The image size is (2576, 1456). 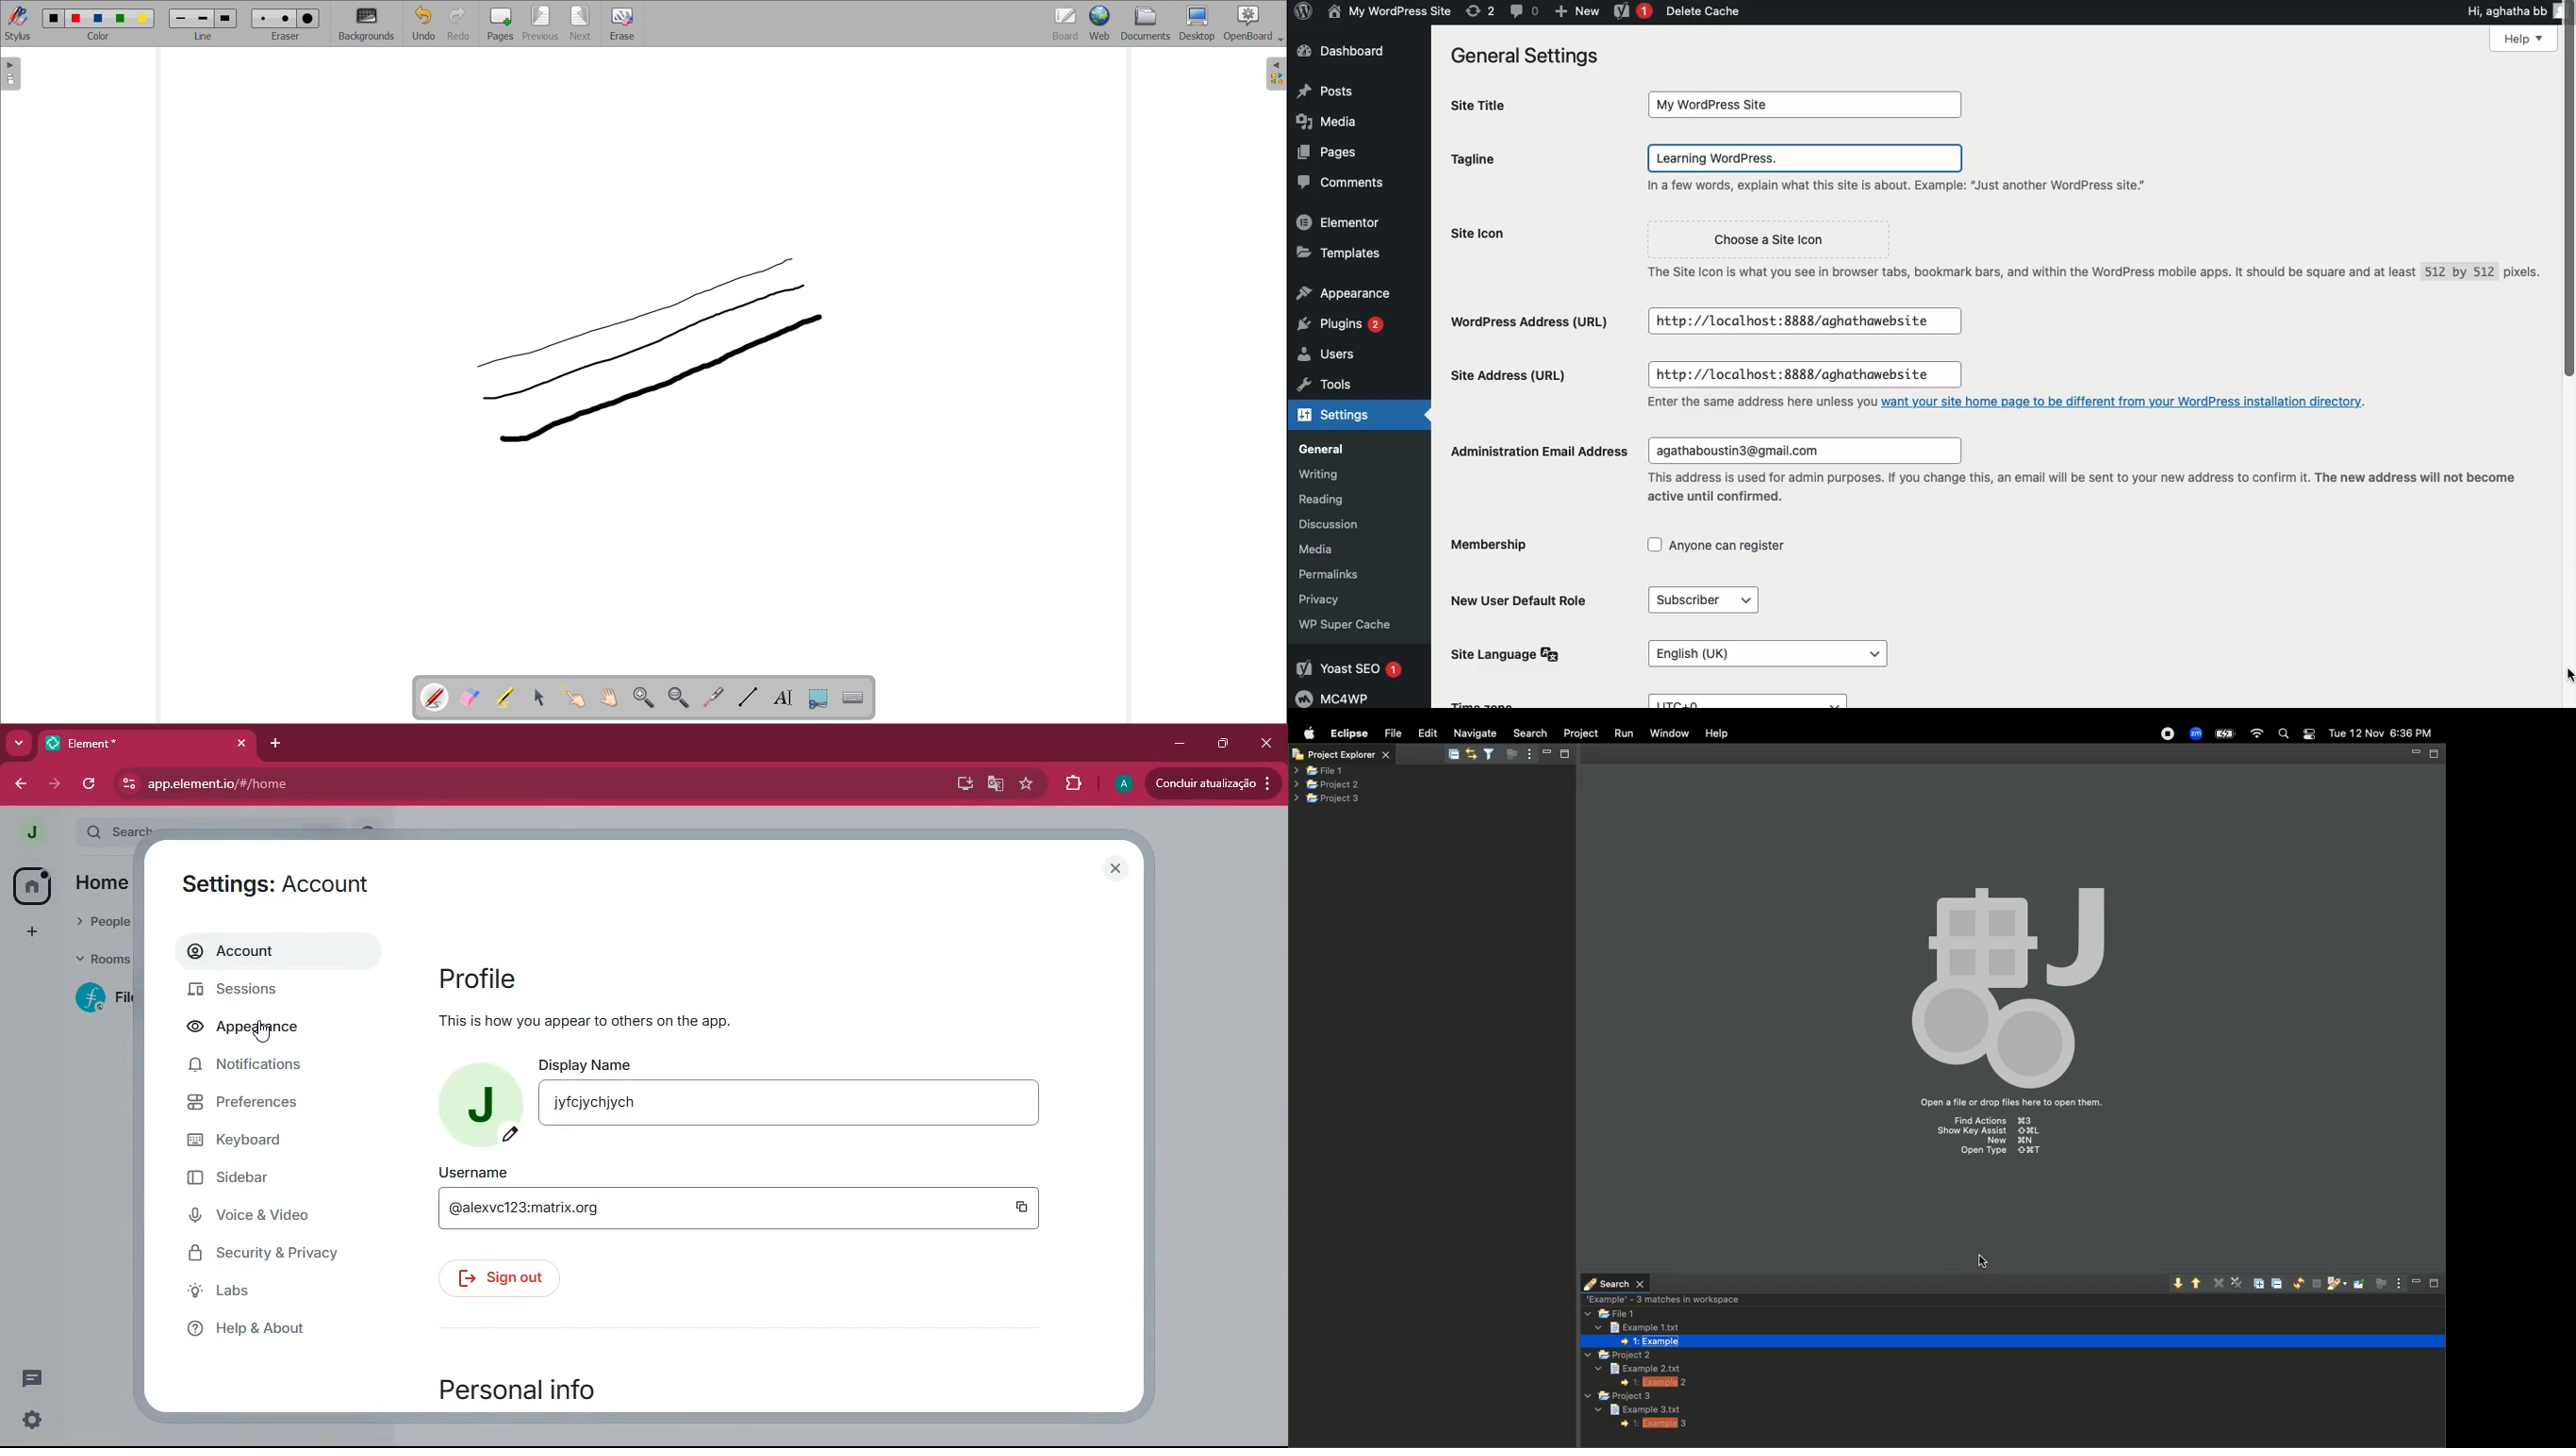 I want to click on Membership, so click(x=1492, y=546).